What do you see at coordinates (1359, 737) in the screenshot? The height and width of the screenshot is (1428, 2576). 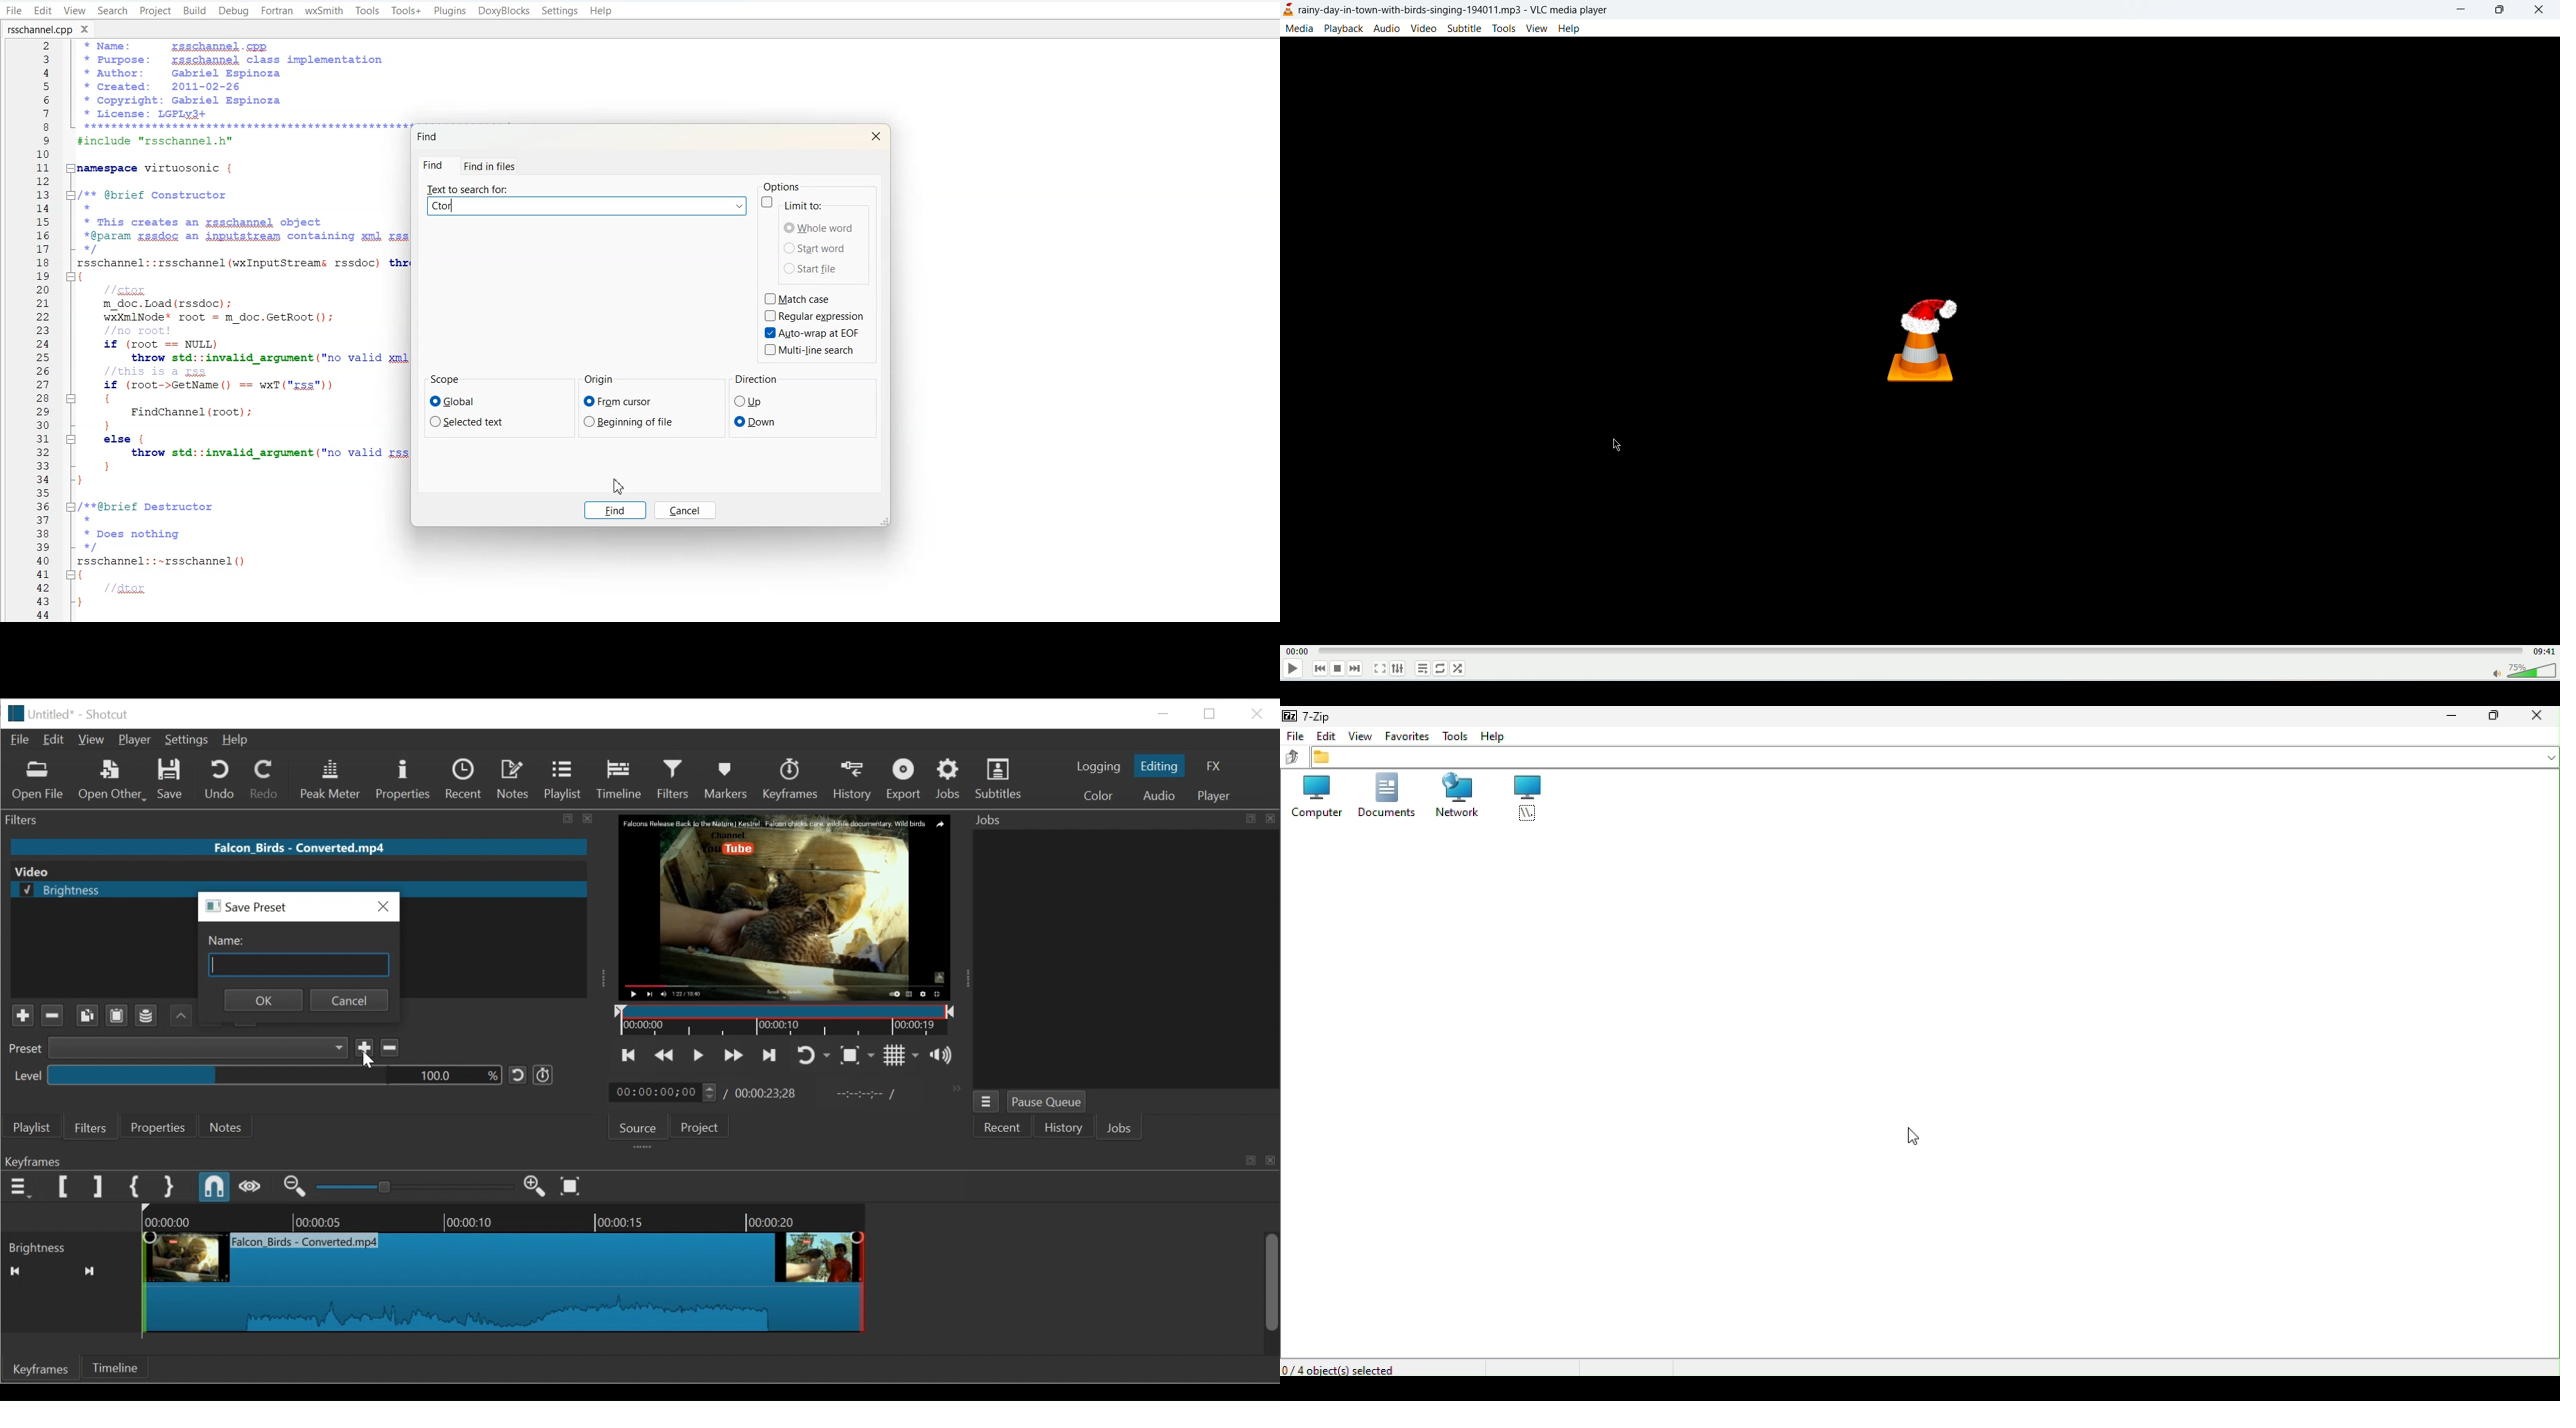 I see `View` at bounding box center [1359, 737].